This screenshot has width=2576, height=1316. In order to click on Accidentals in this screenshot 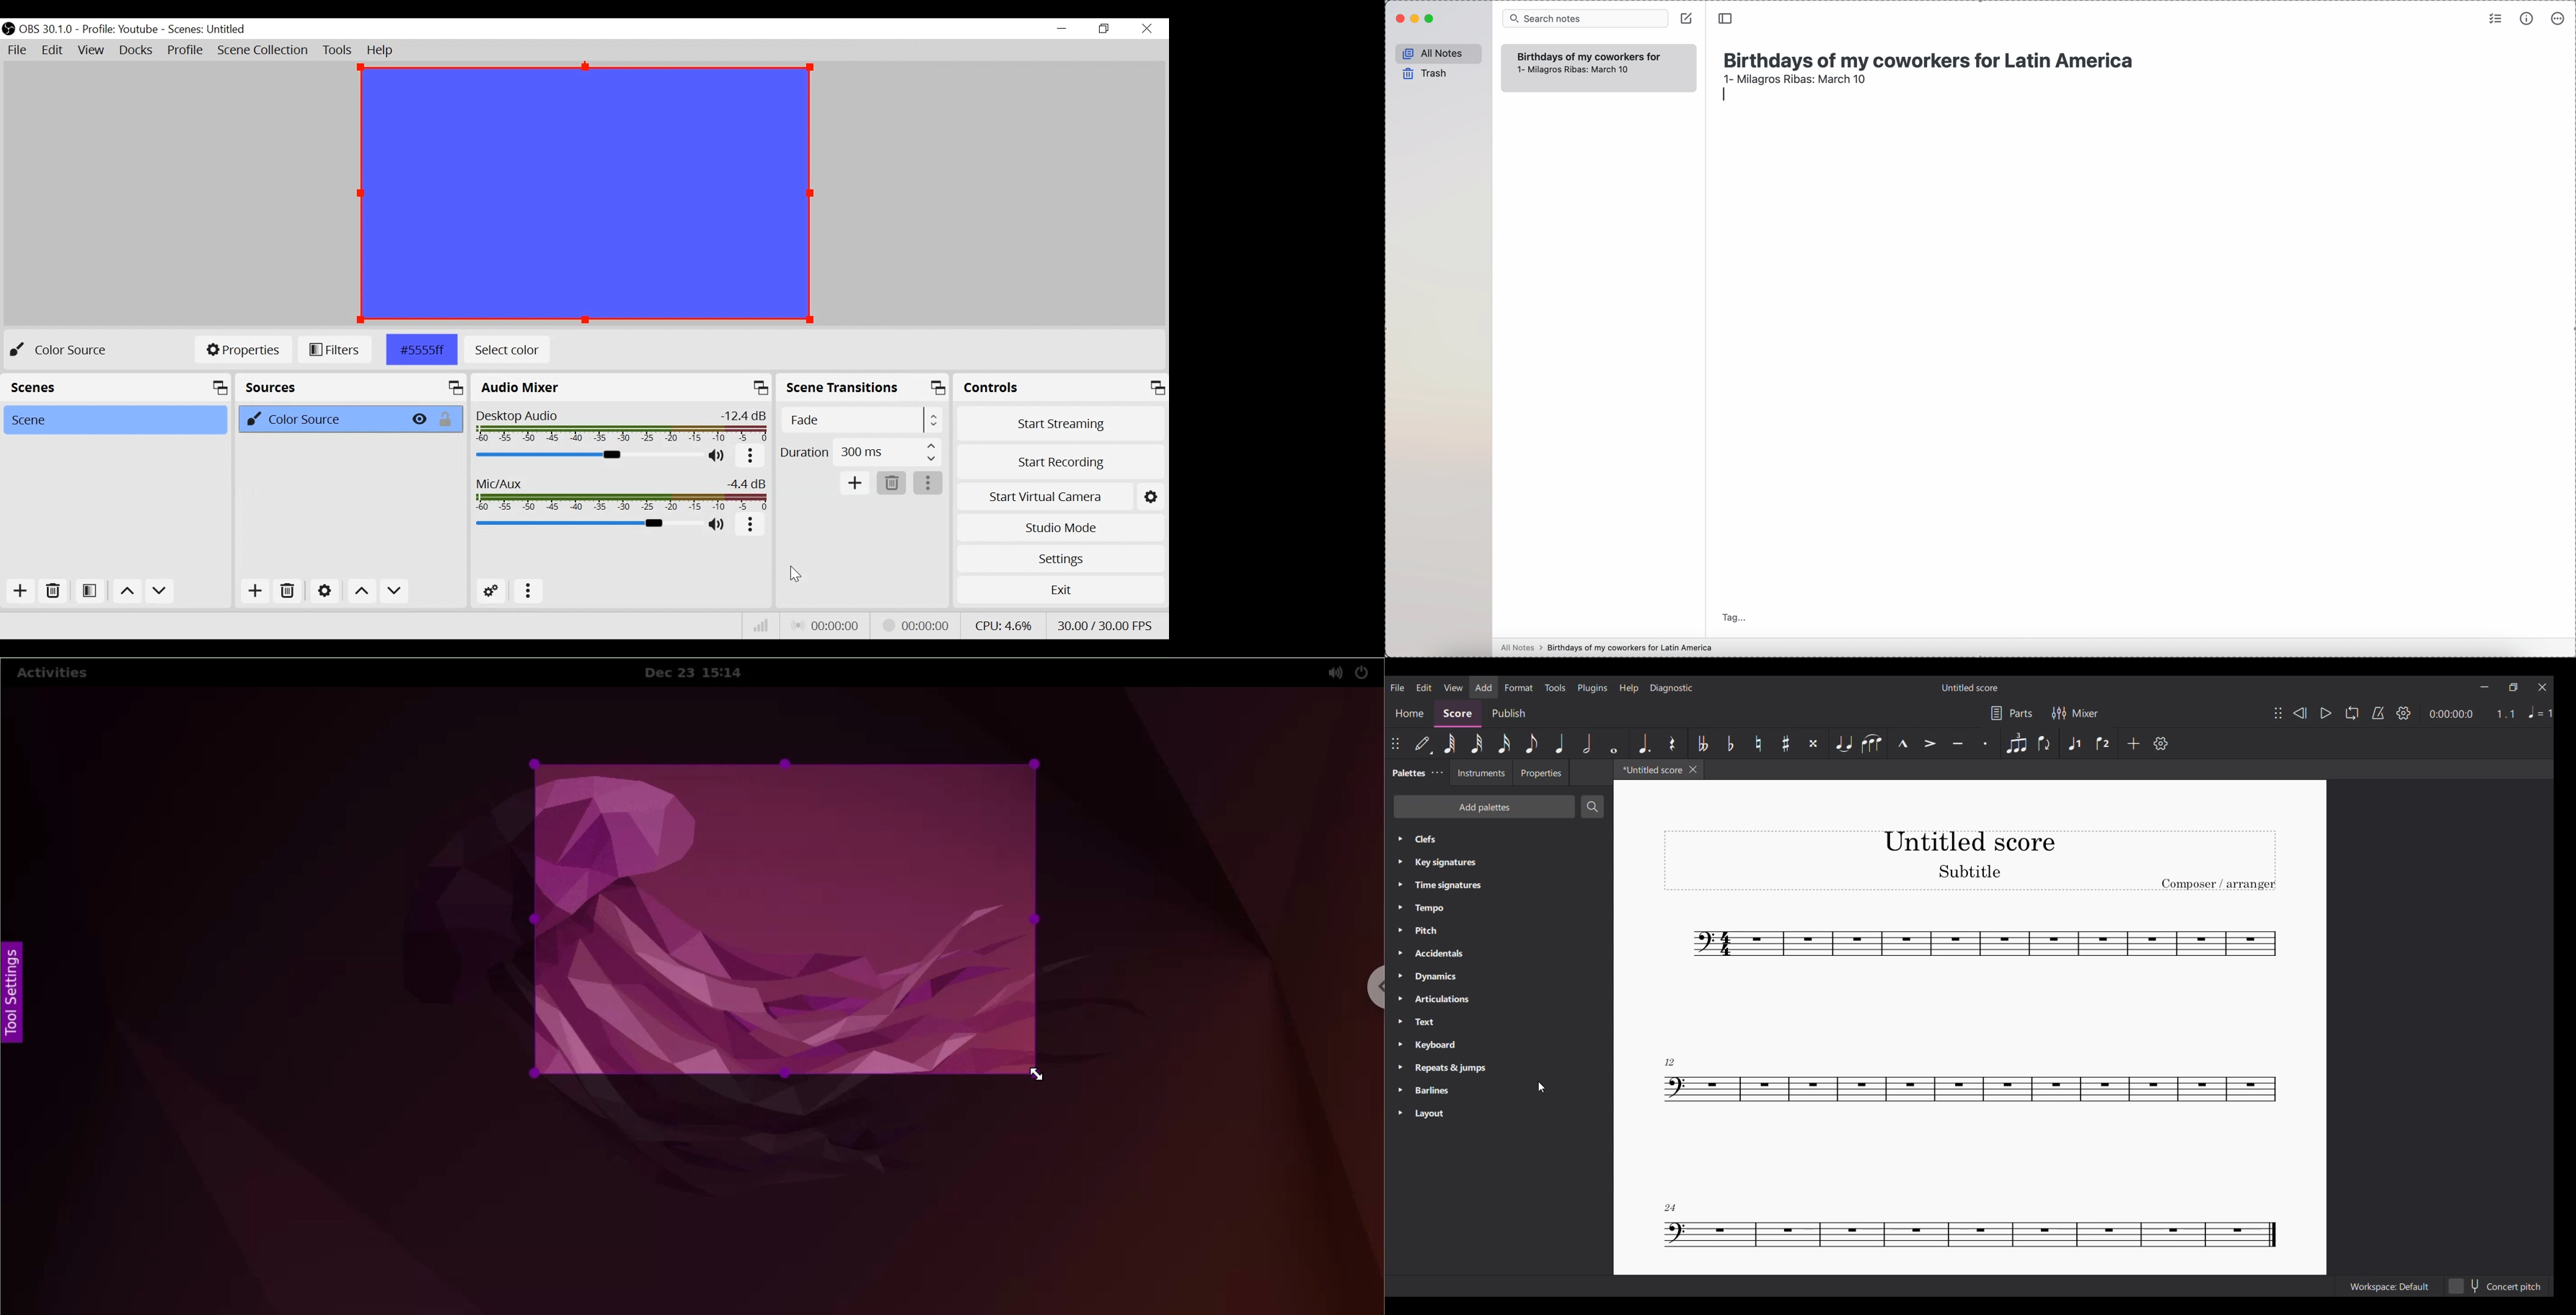, I will do `click(1435, 955)`.